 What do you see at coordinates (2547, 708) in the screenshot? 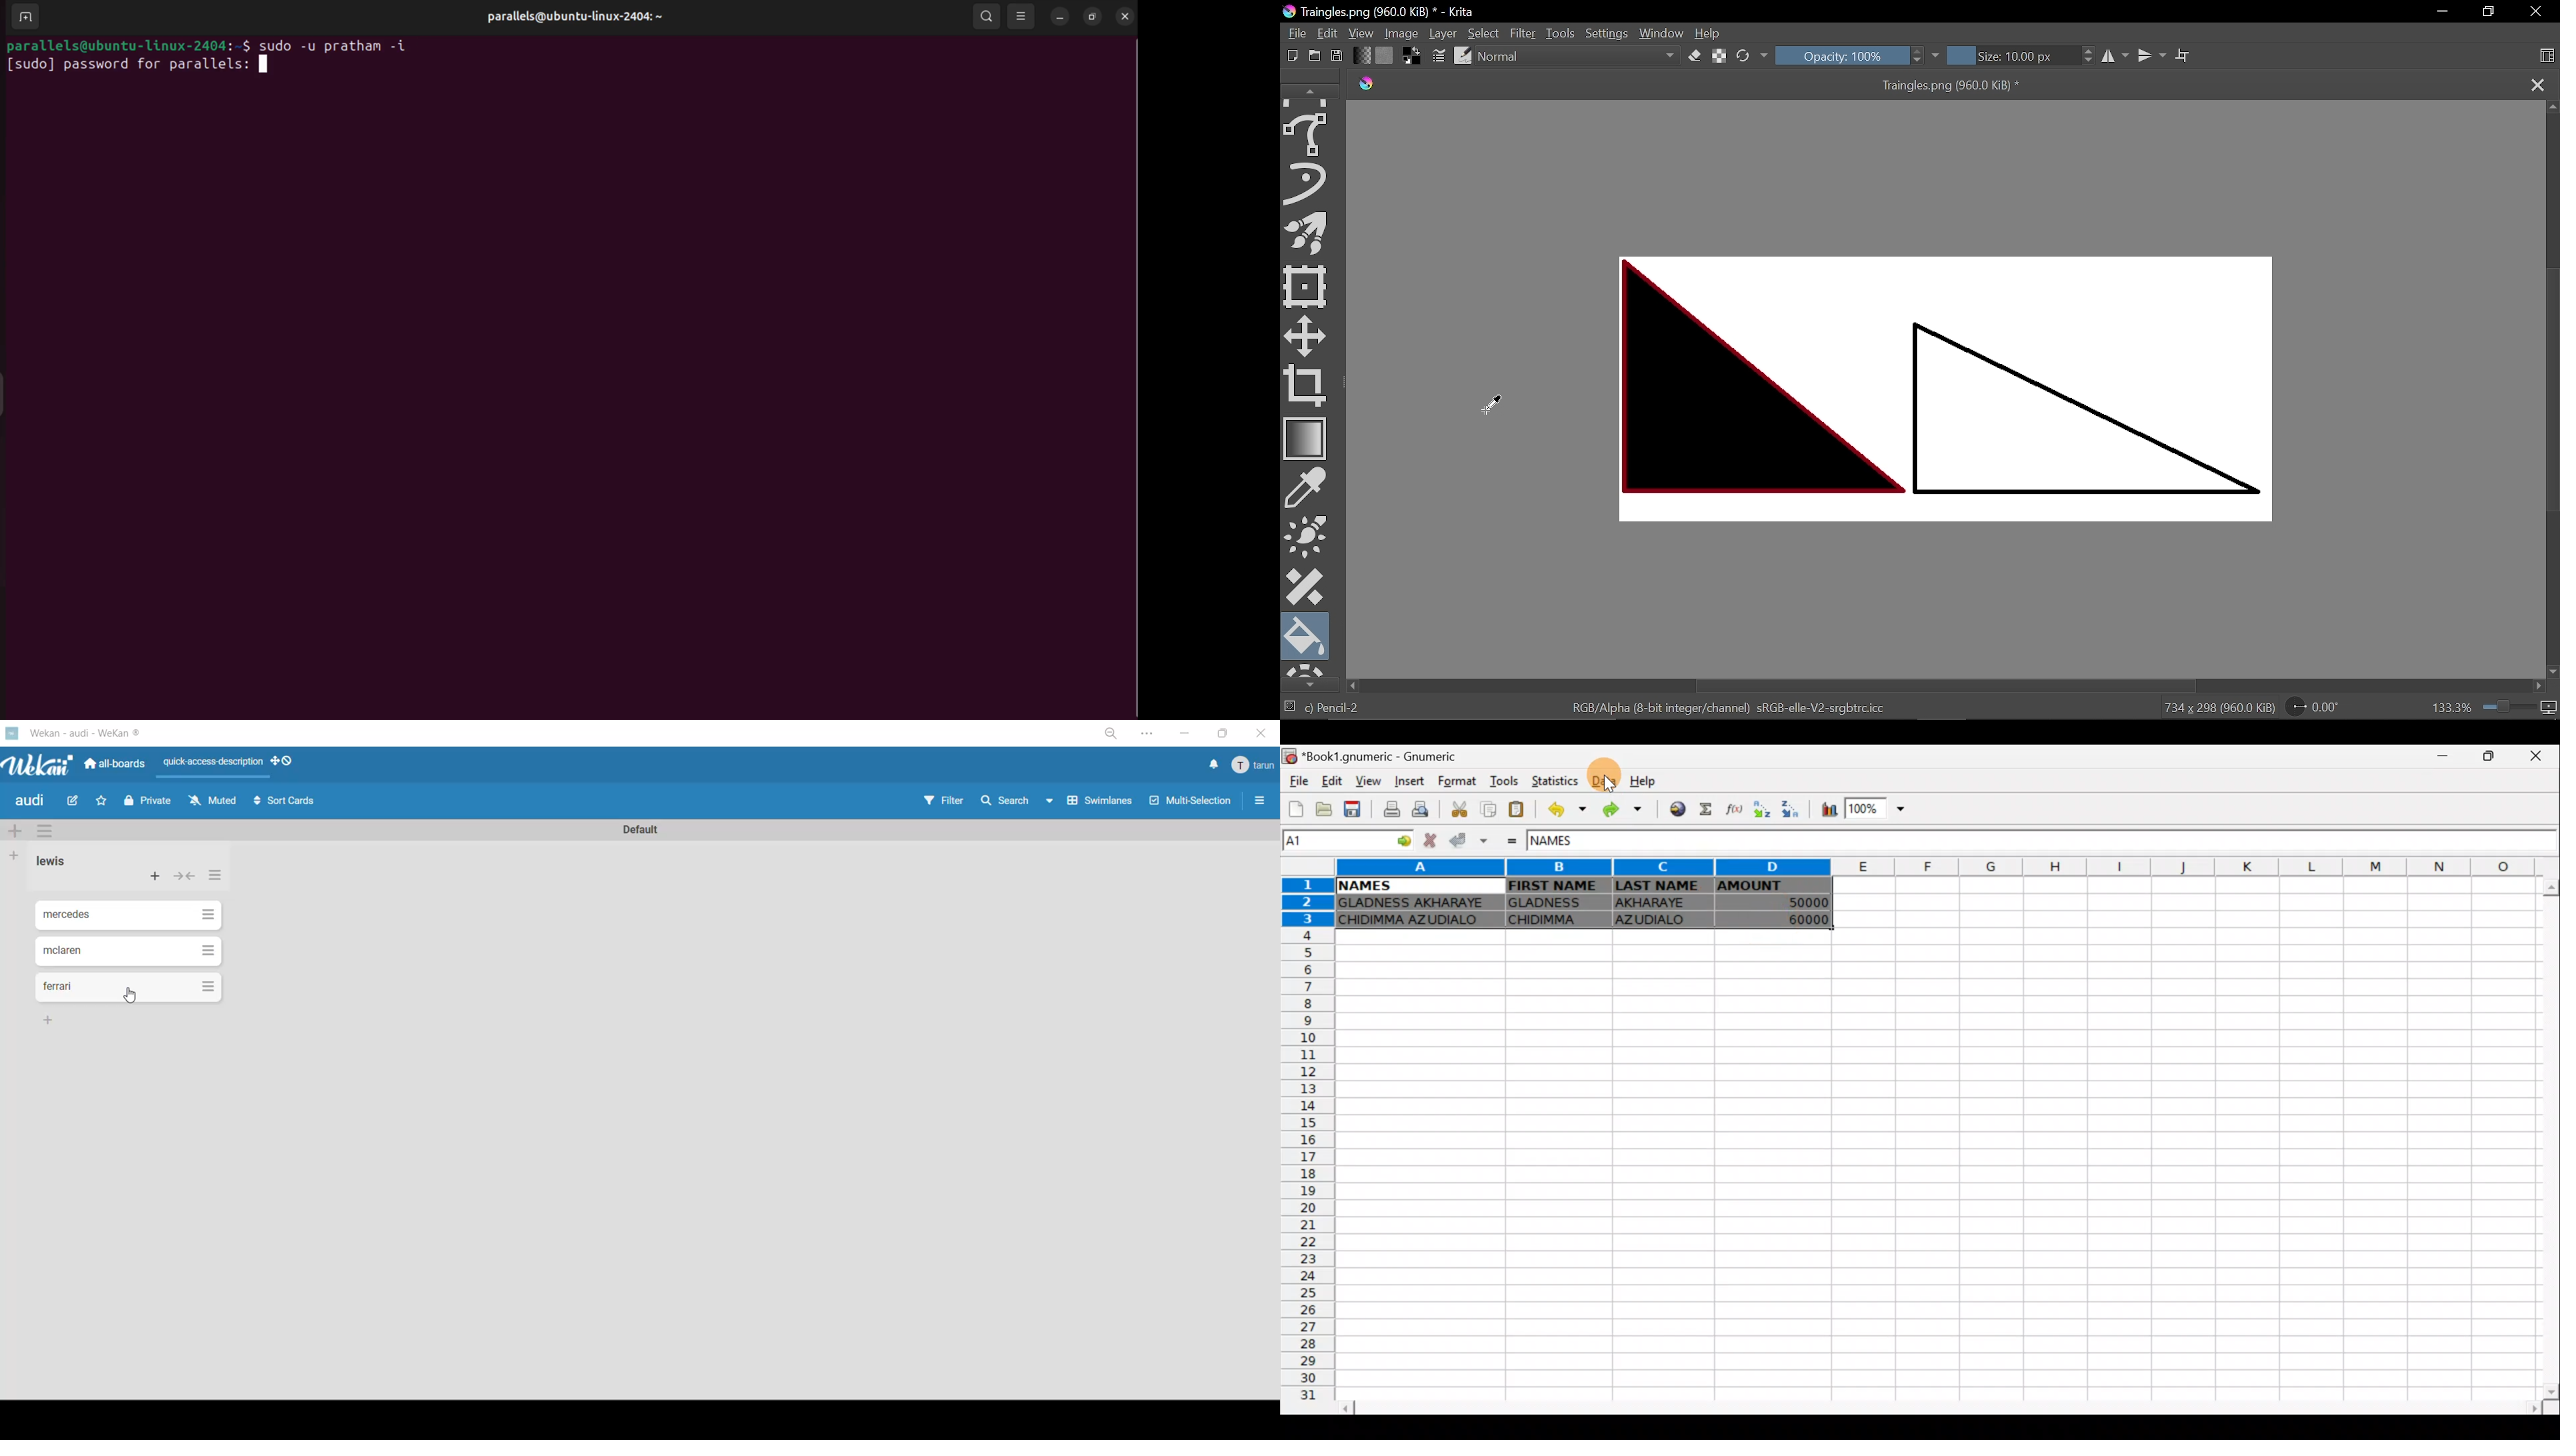
I see `Pixel size` at bounding box center [2547, 708].